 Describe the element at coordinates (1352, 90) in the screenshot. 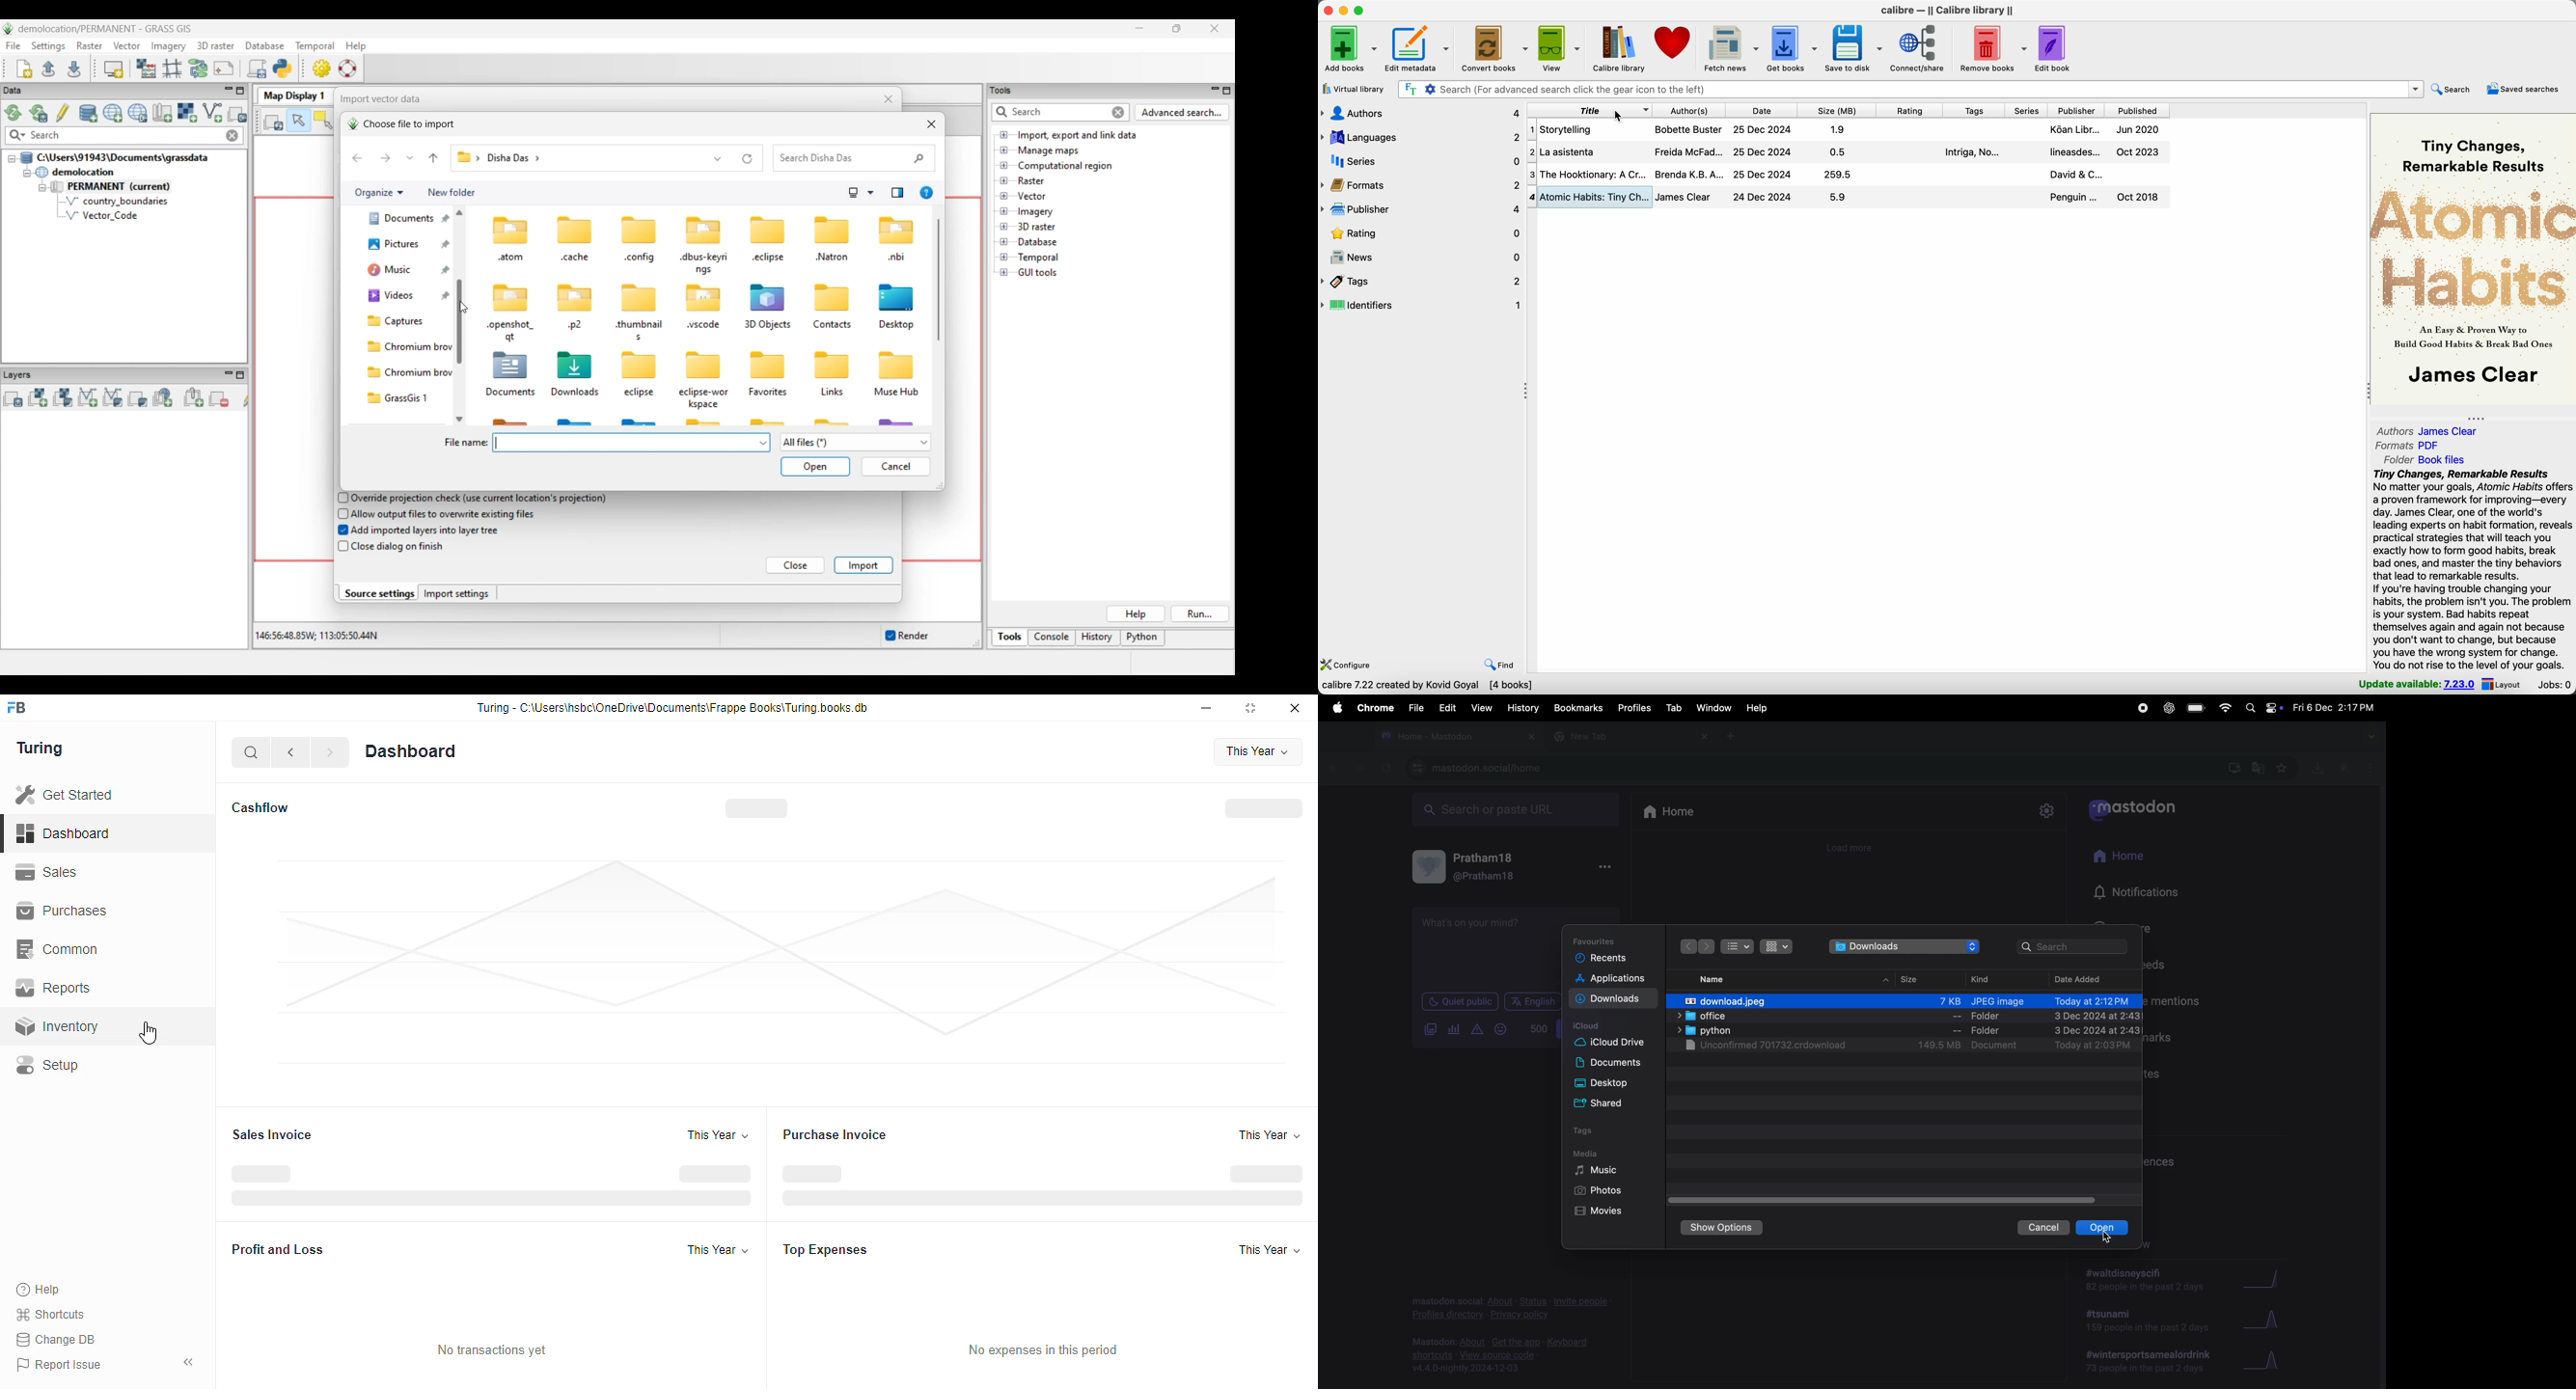

I see `virtual library` at that location.